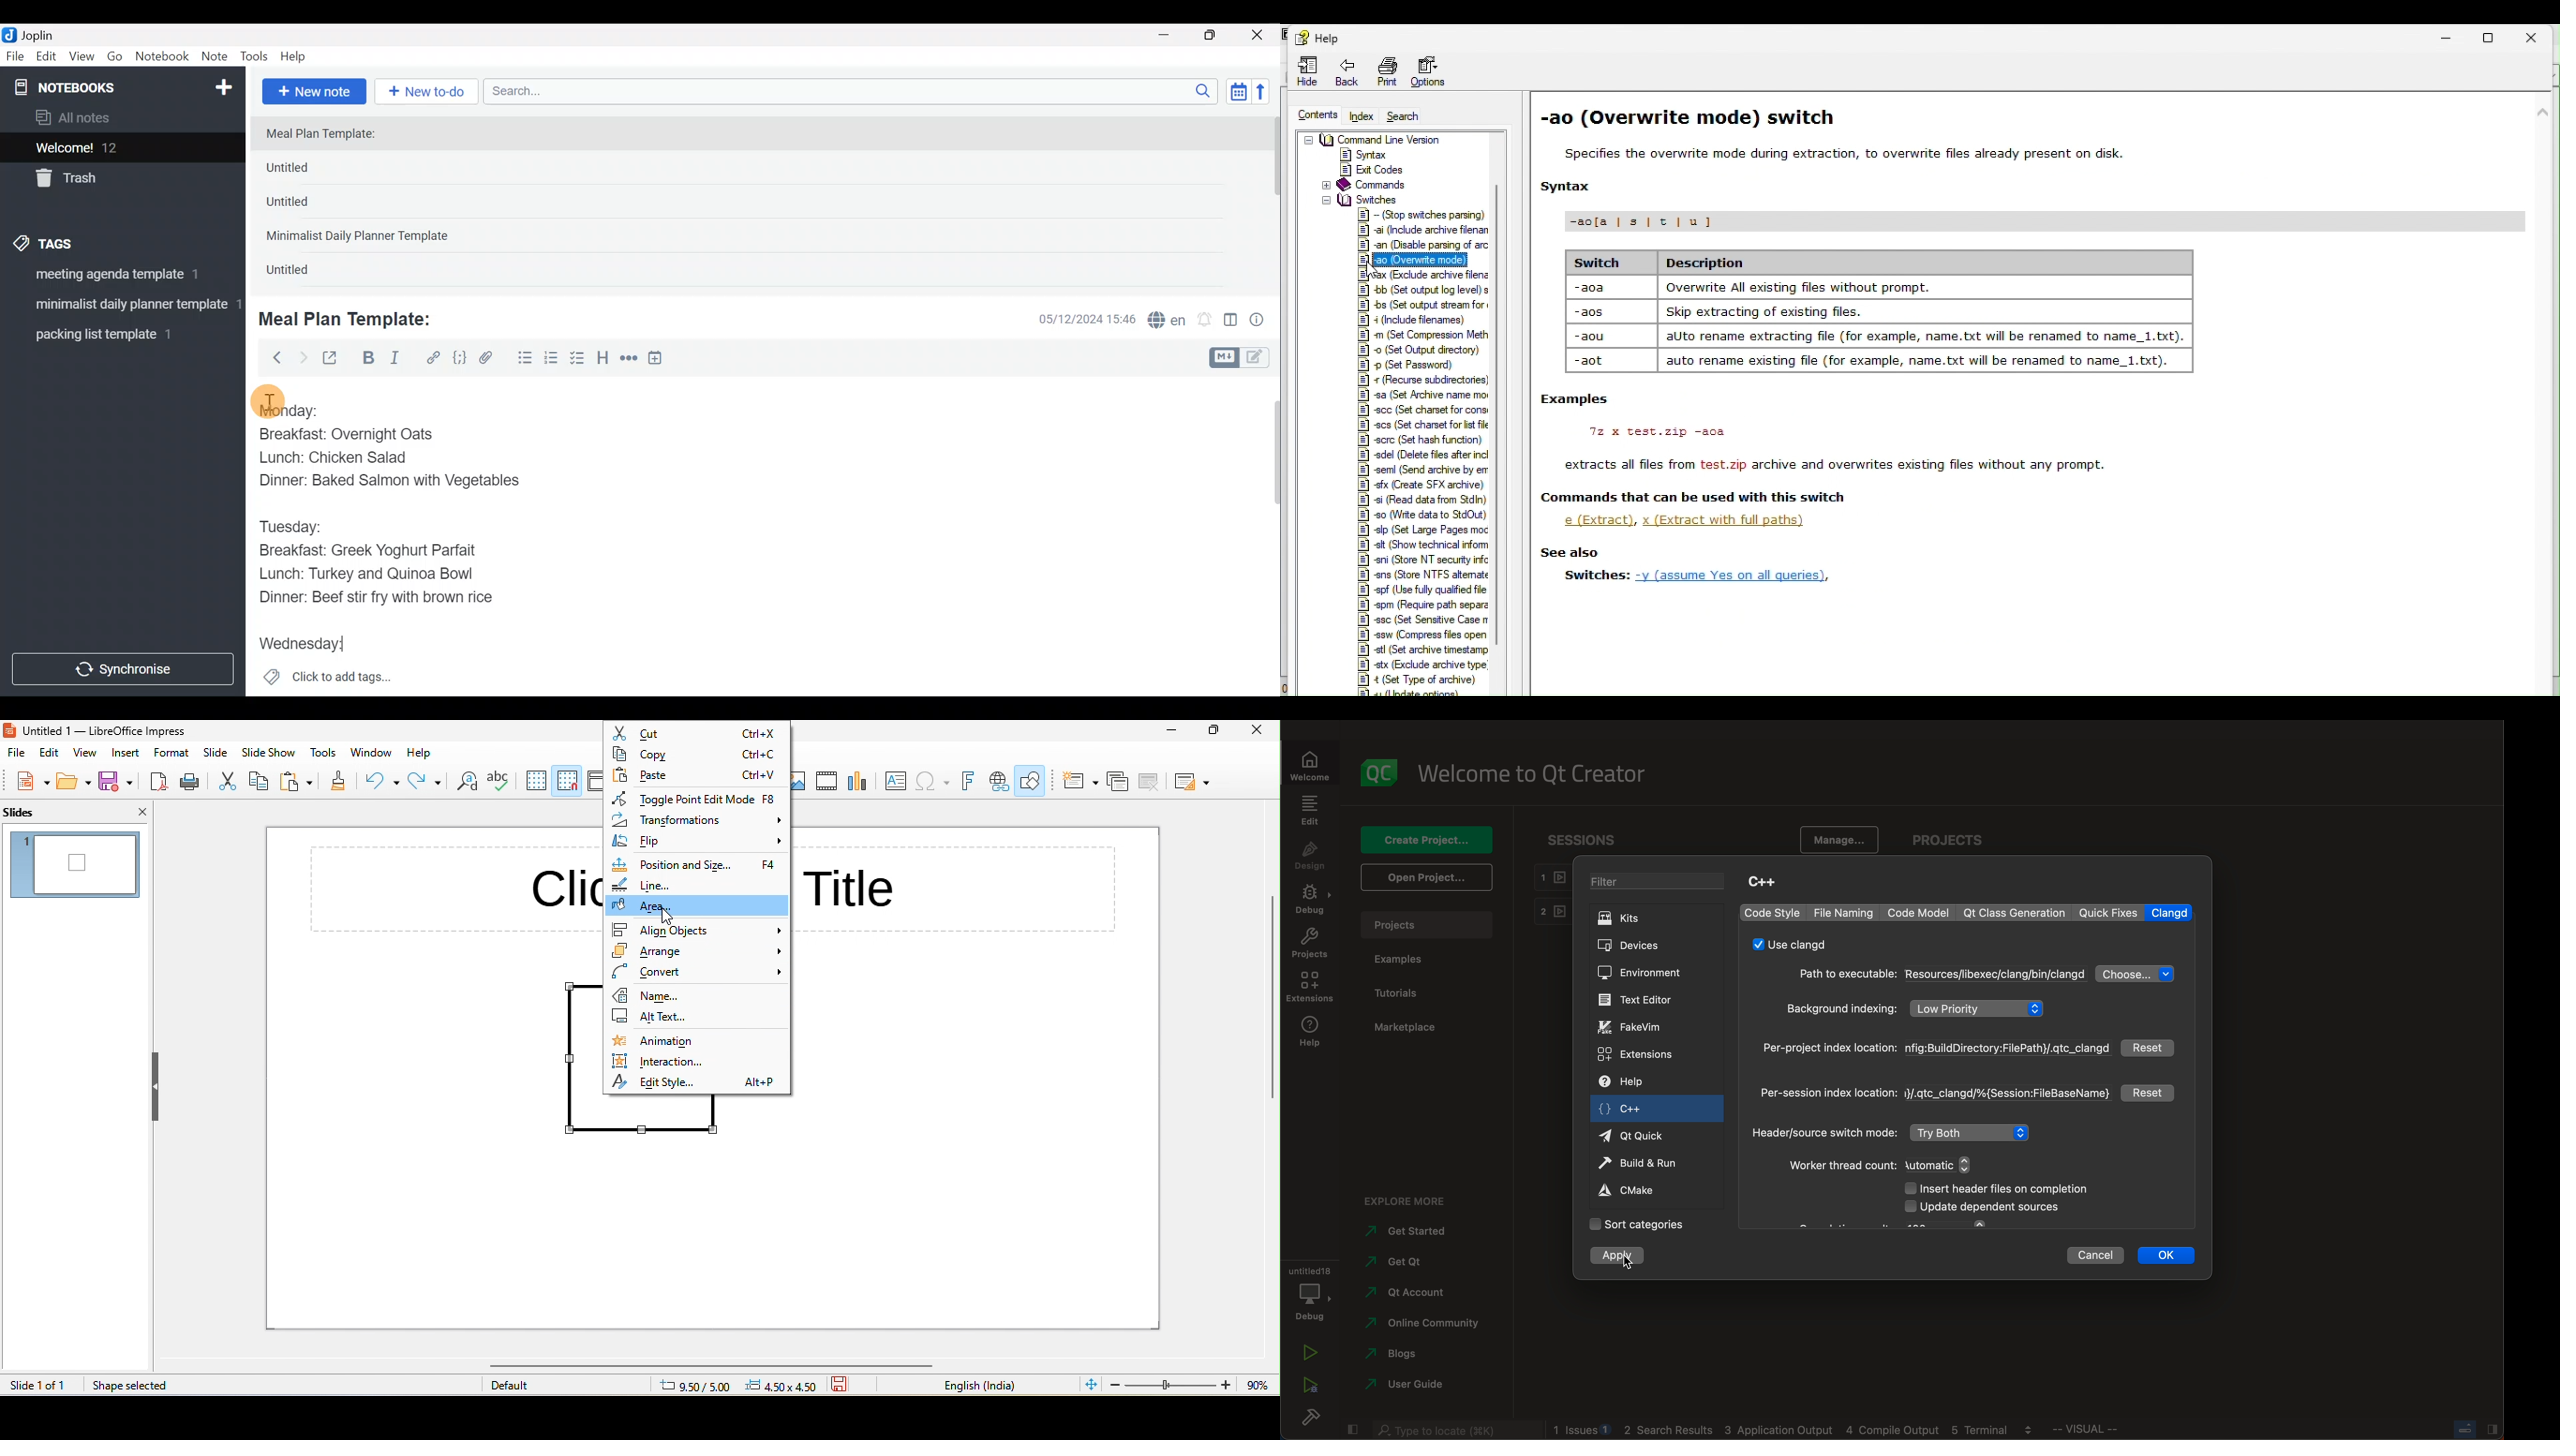 The image size is (2576, 1456). I want to click on slide, so click(216, 753).